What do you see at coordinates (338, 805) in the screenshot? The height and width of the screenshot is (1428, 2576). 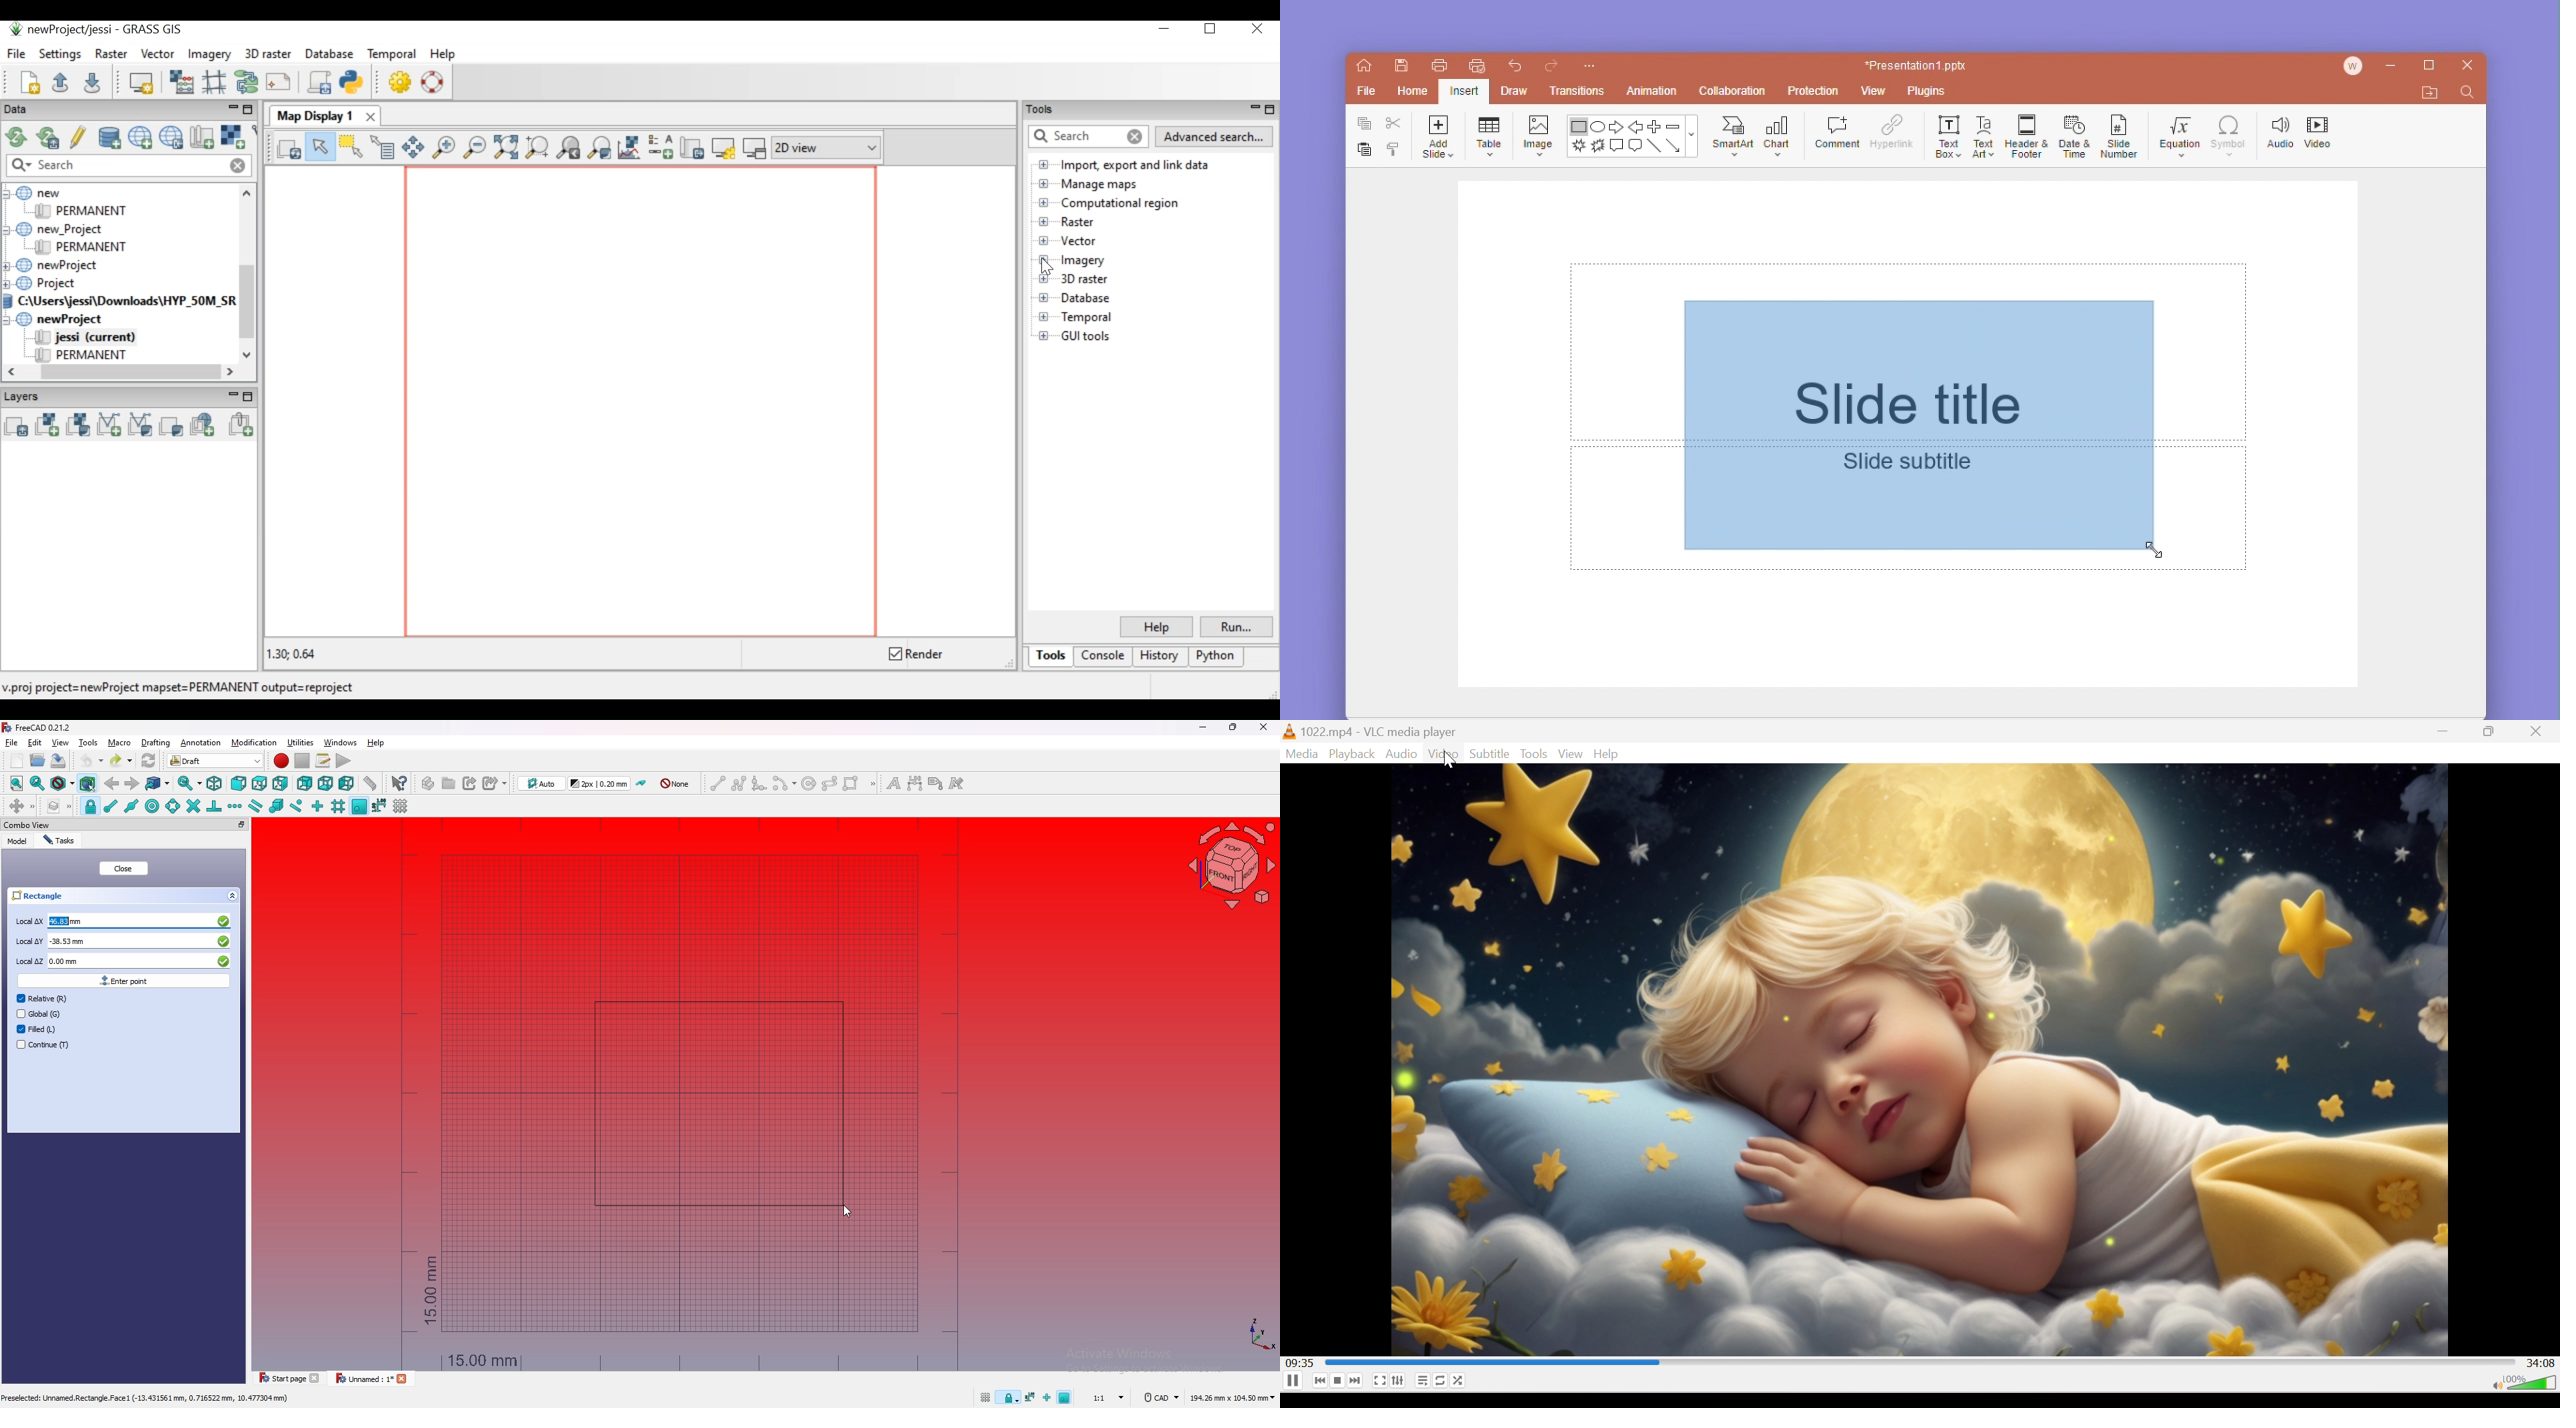 I see `snap grid` at bounding box center [338, 805].